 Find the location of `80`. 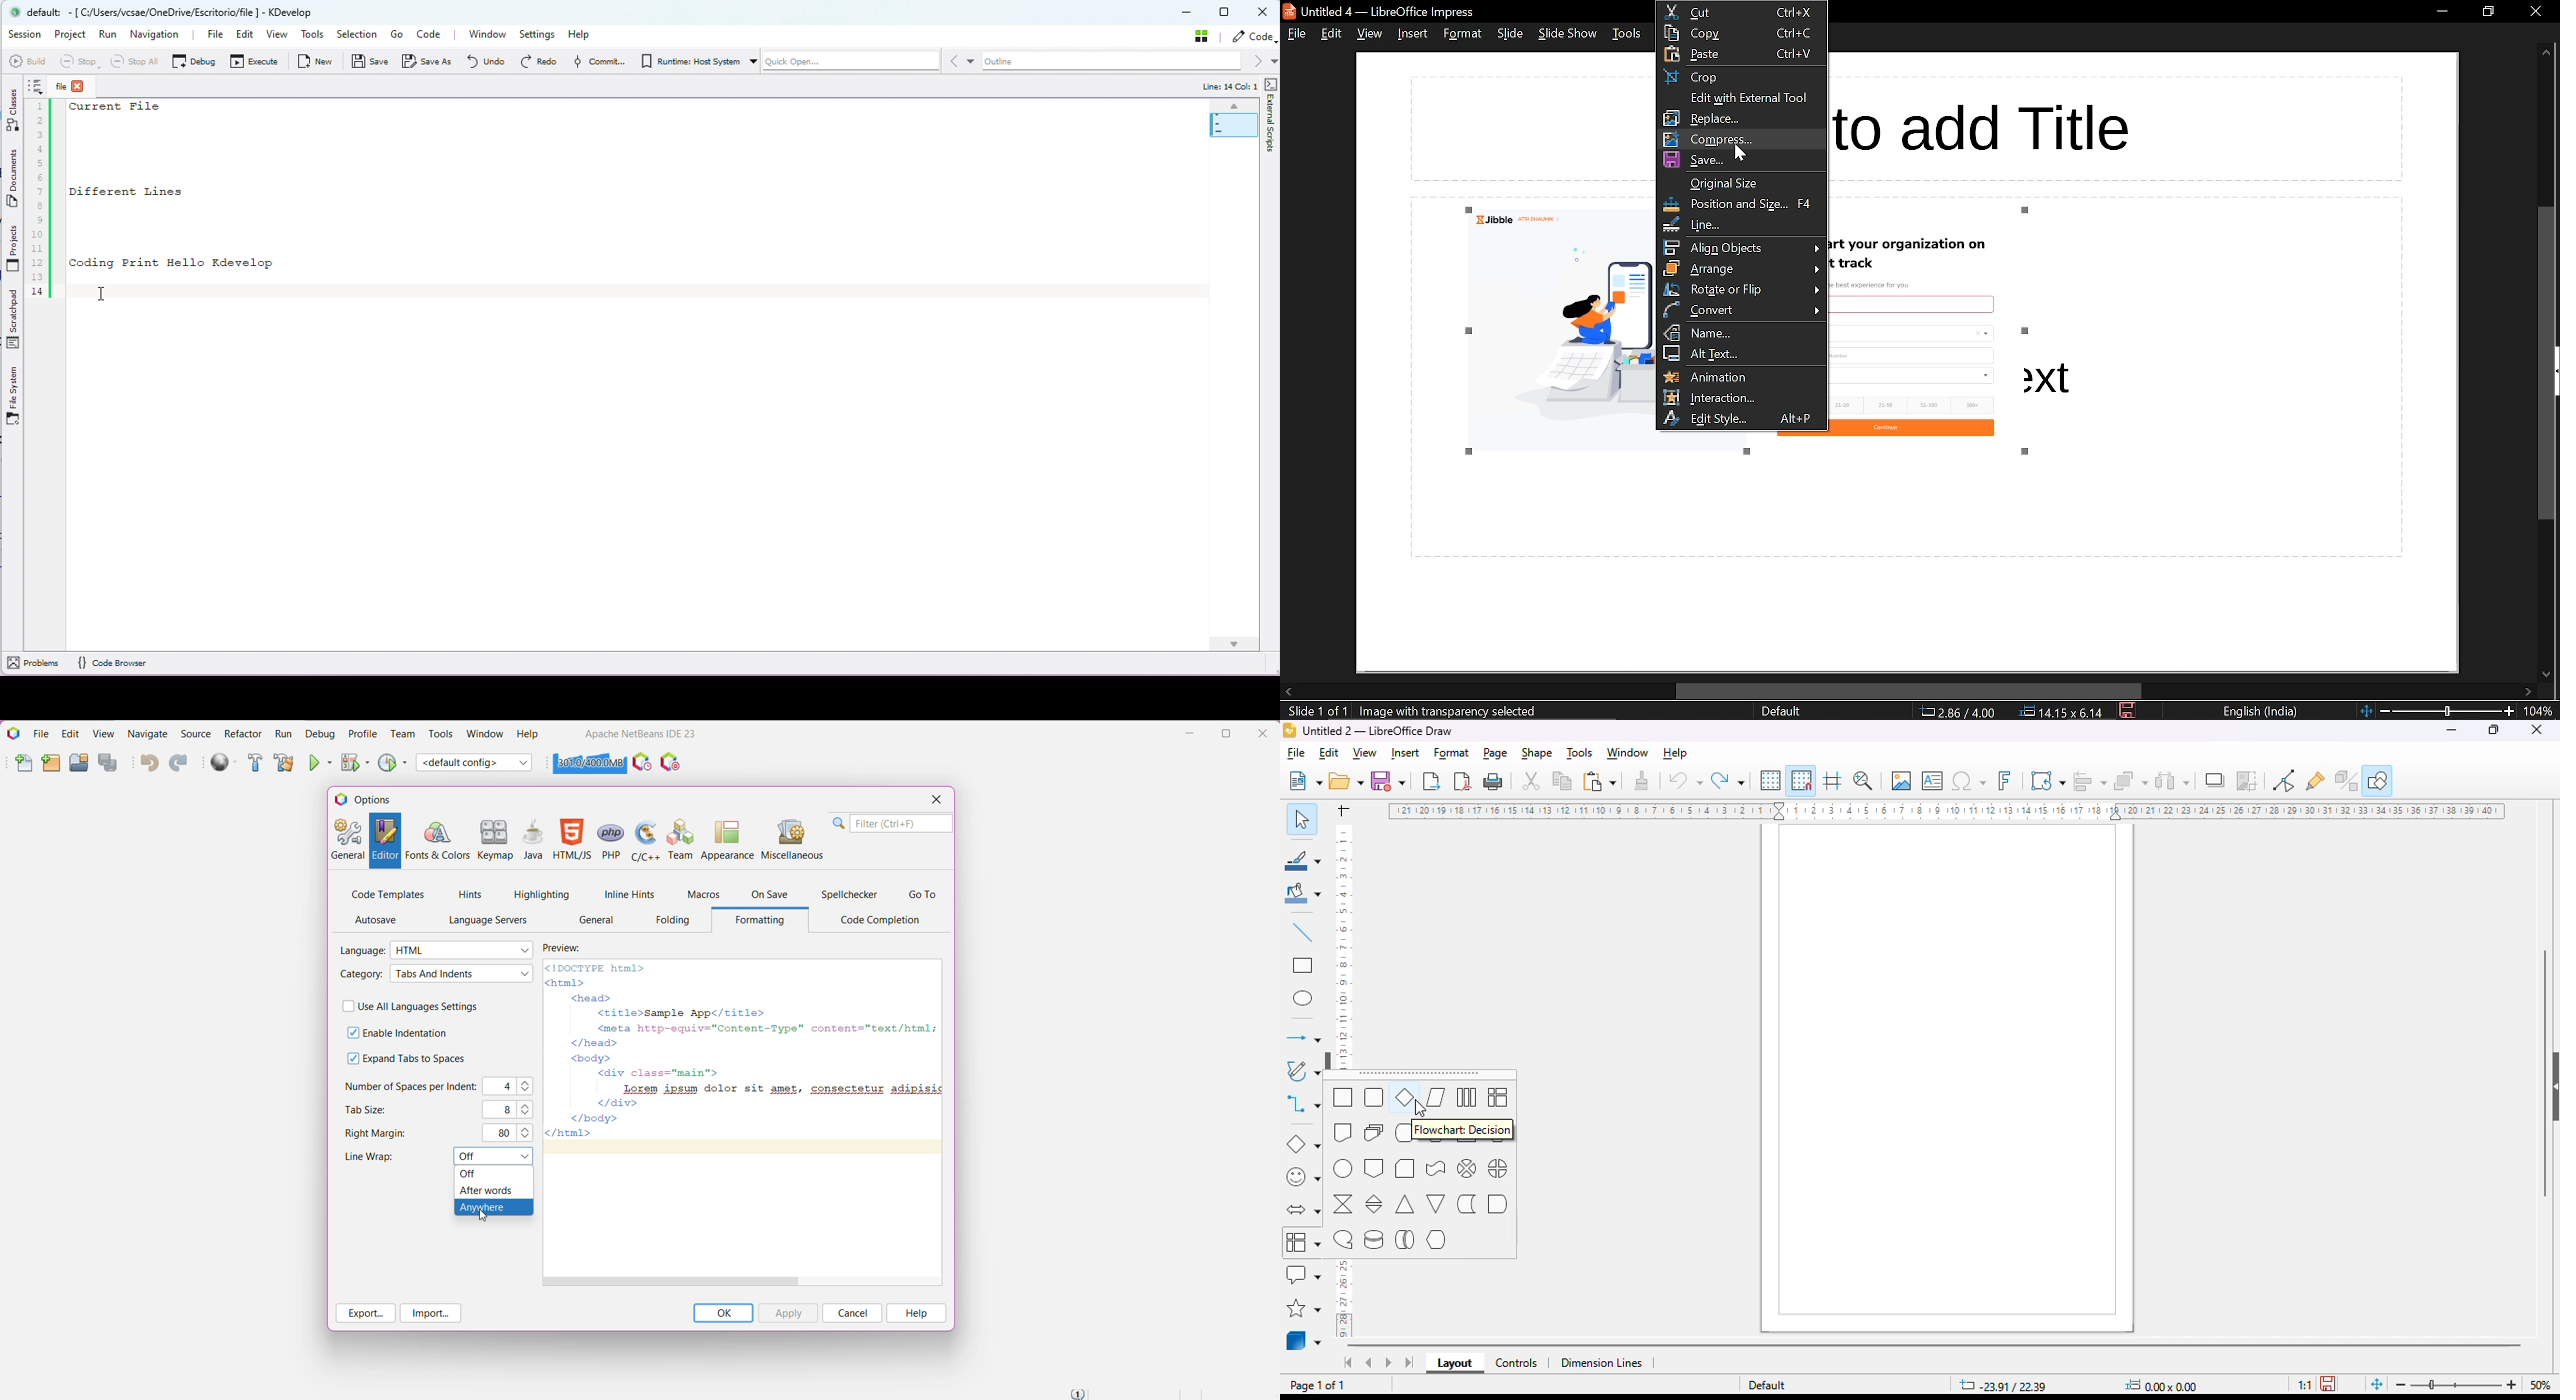

80 is located at coordinates (502, 1133).